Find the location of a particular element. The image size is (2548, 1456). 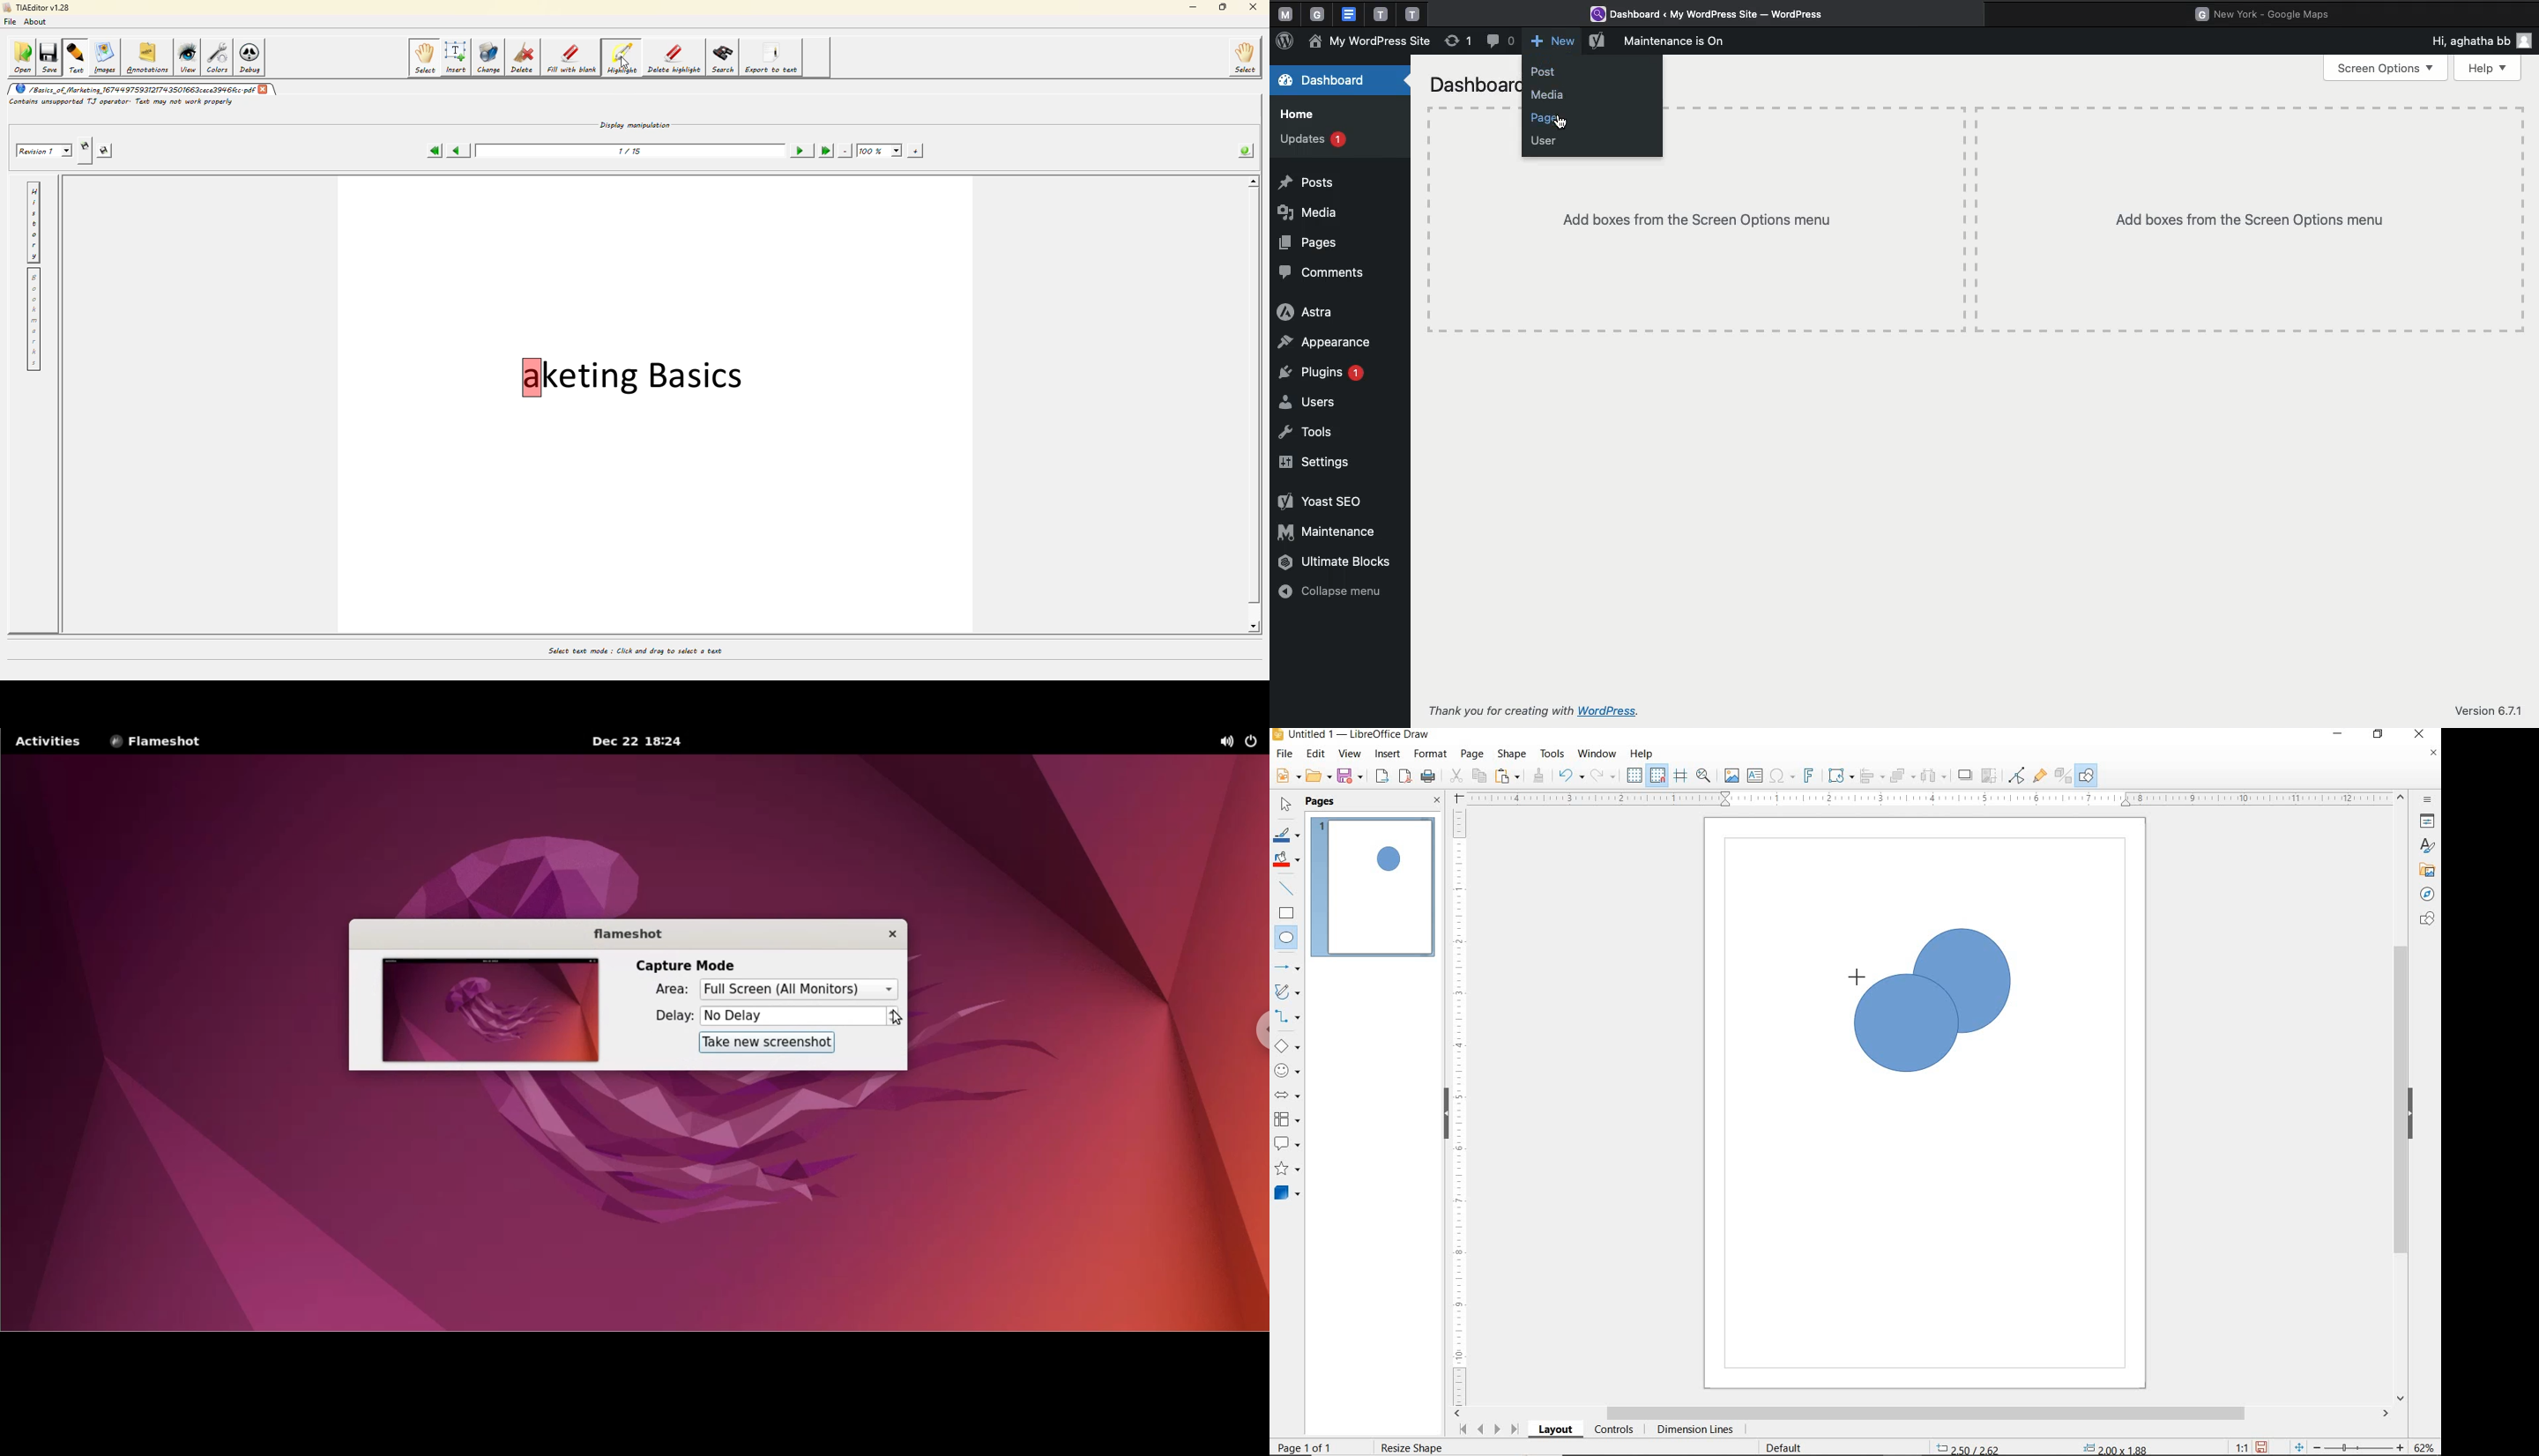

CALLOUT SHAPES is located at coordinates (1286, 1144).